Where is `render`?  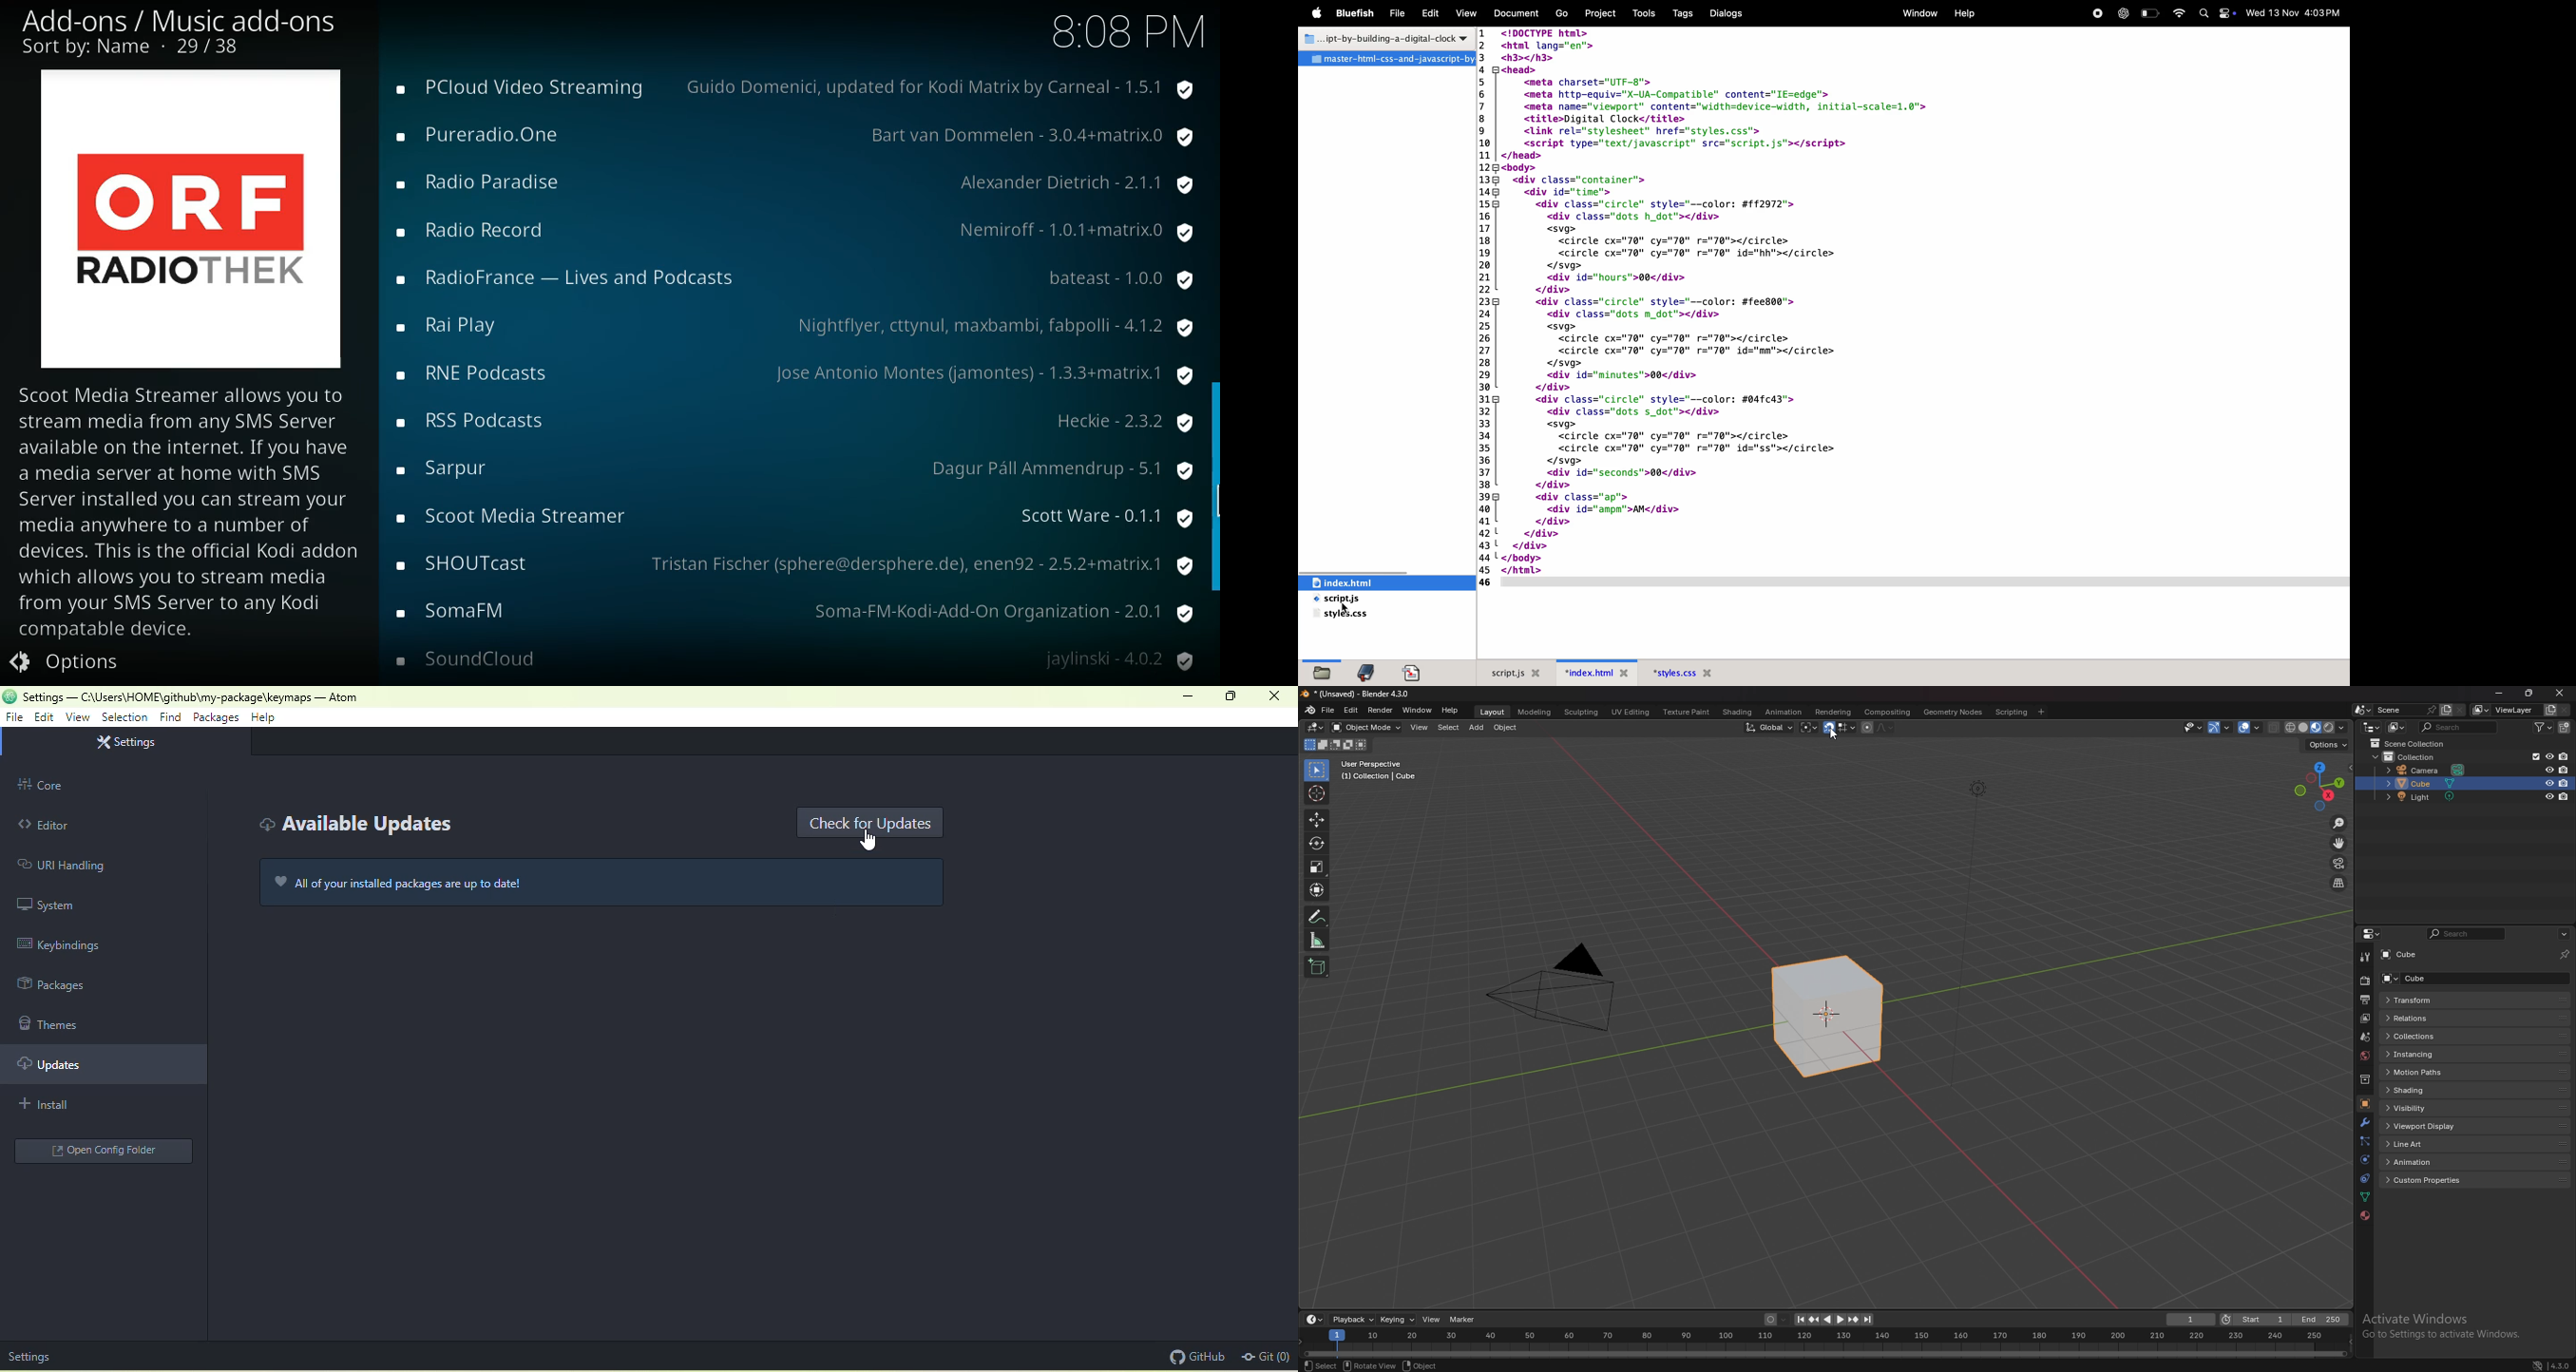
render is located at coordinates (1380, 711).